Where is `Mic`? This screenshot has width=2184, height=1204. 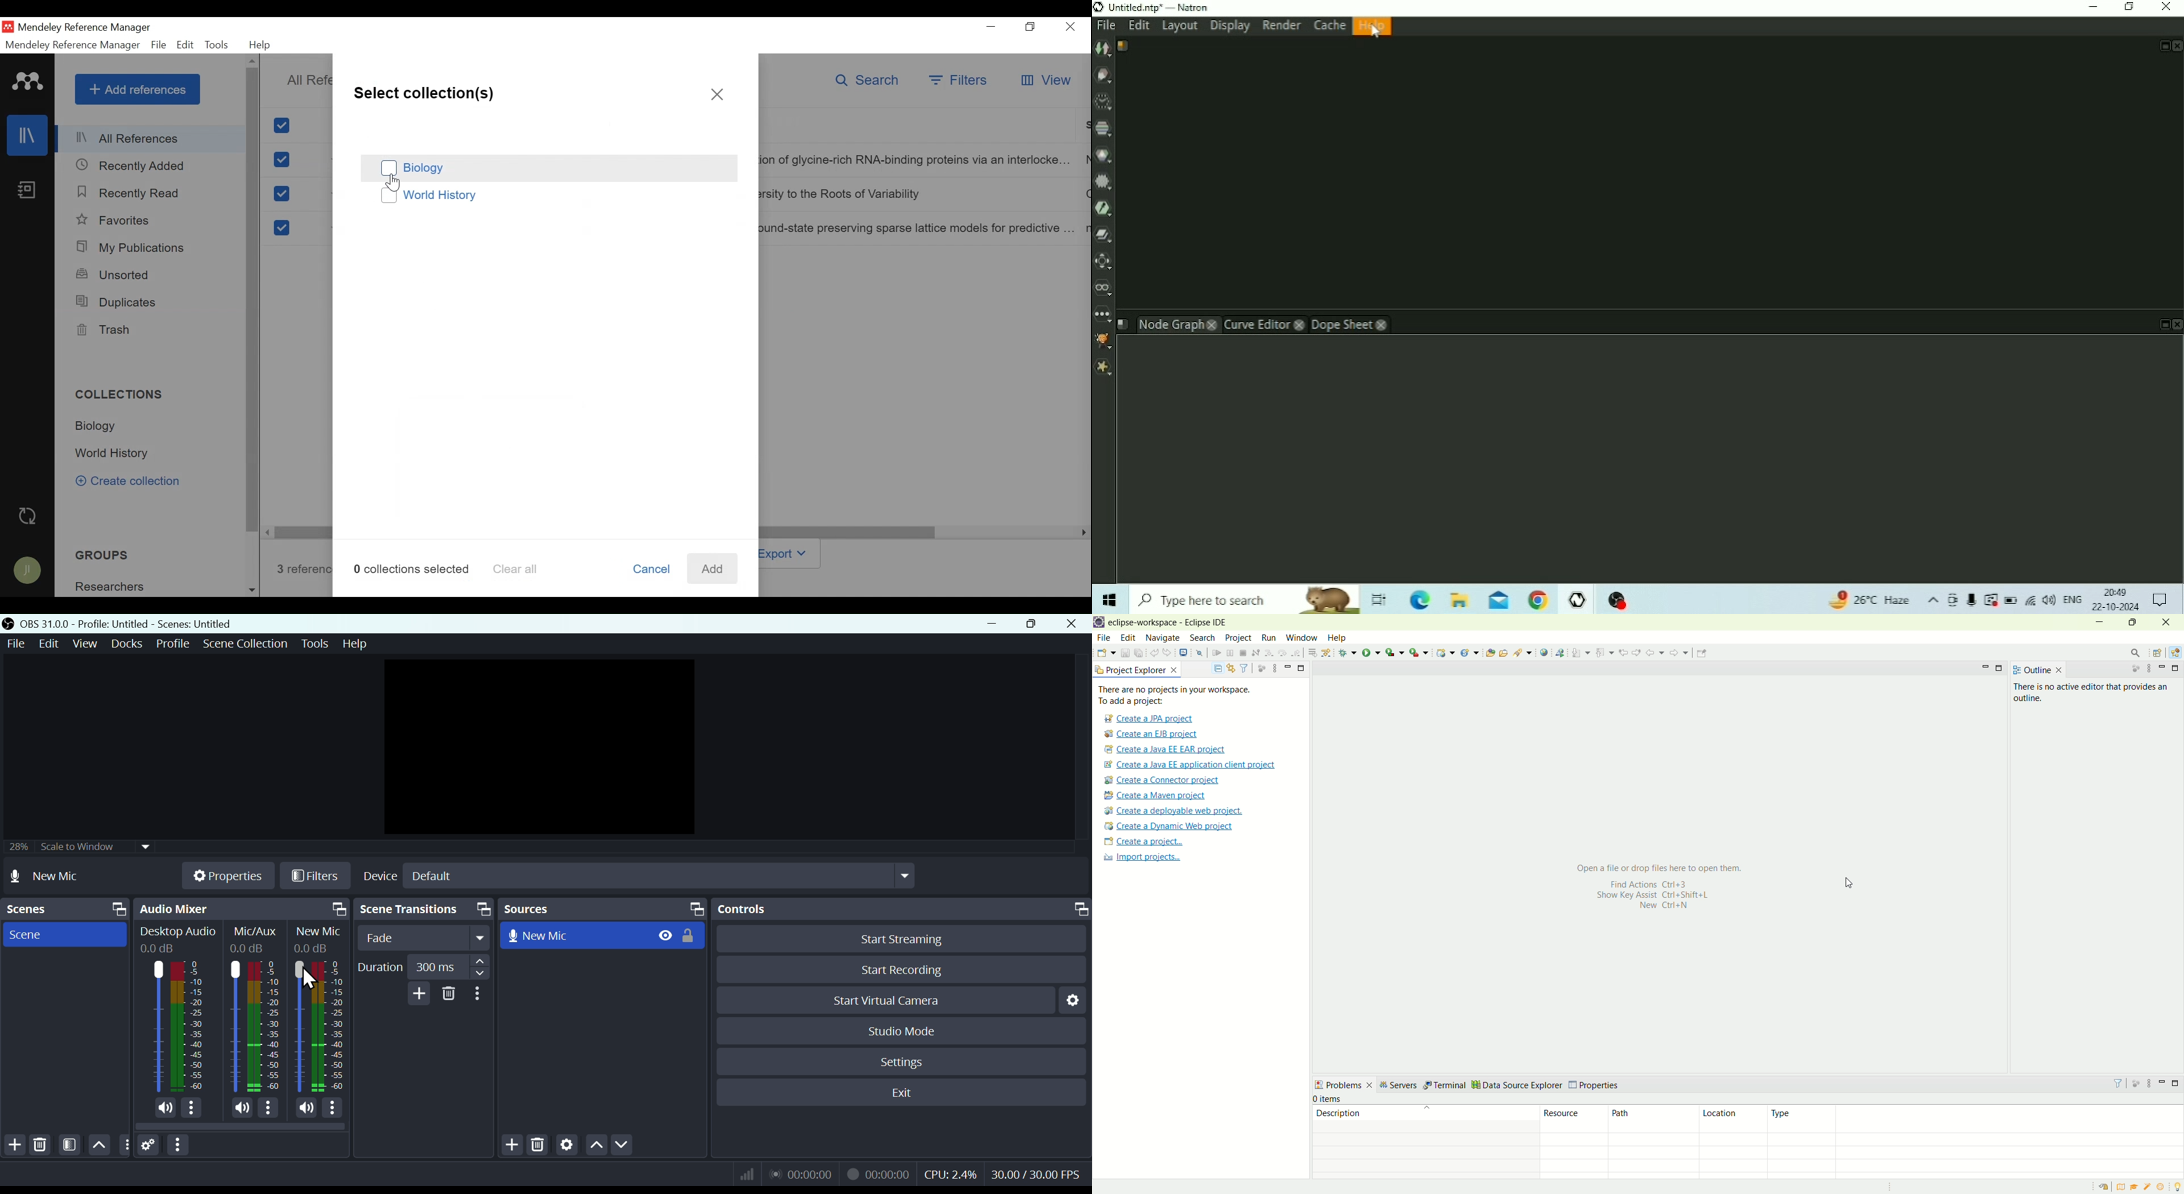 Mic is located at coordinates (298, 1027).